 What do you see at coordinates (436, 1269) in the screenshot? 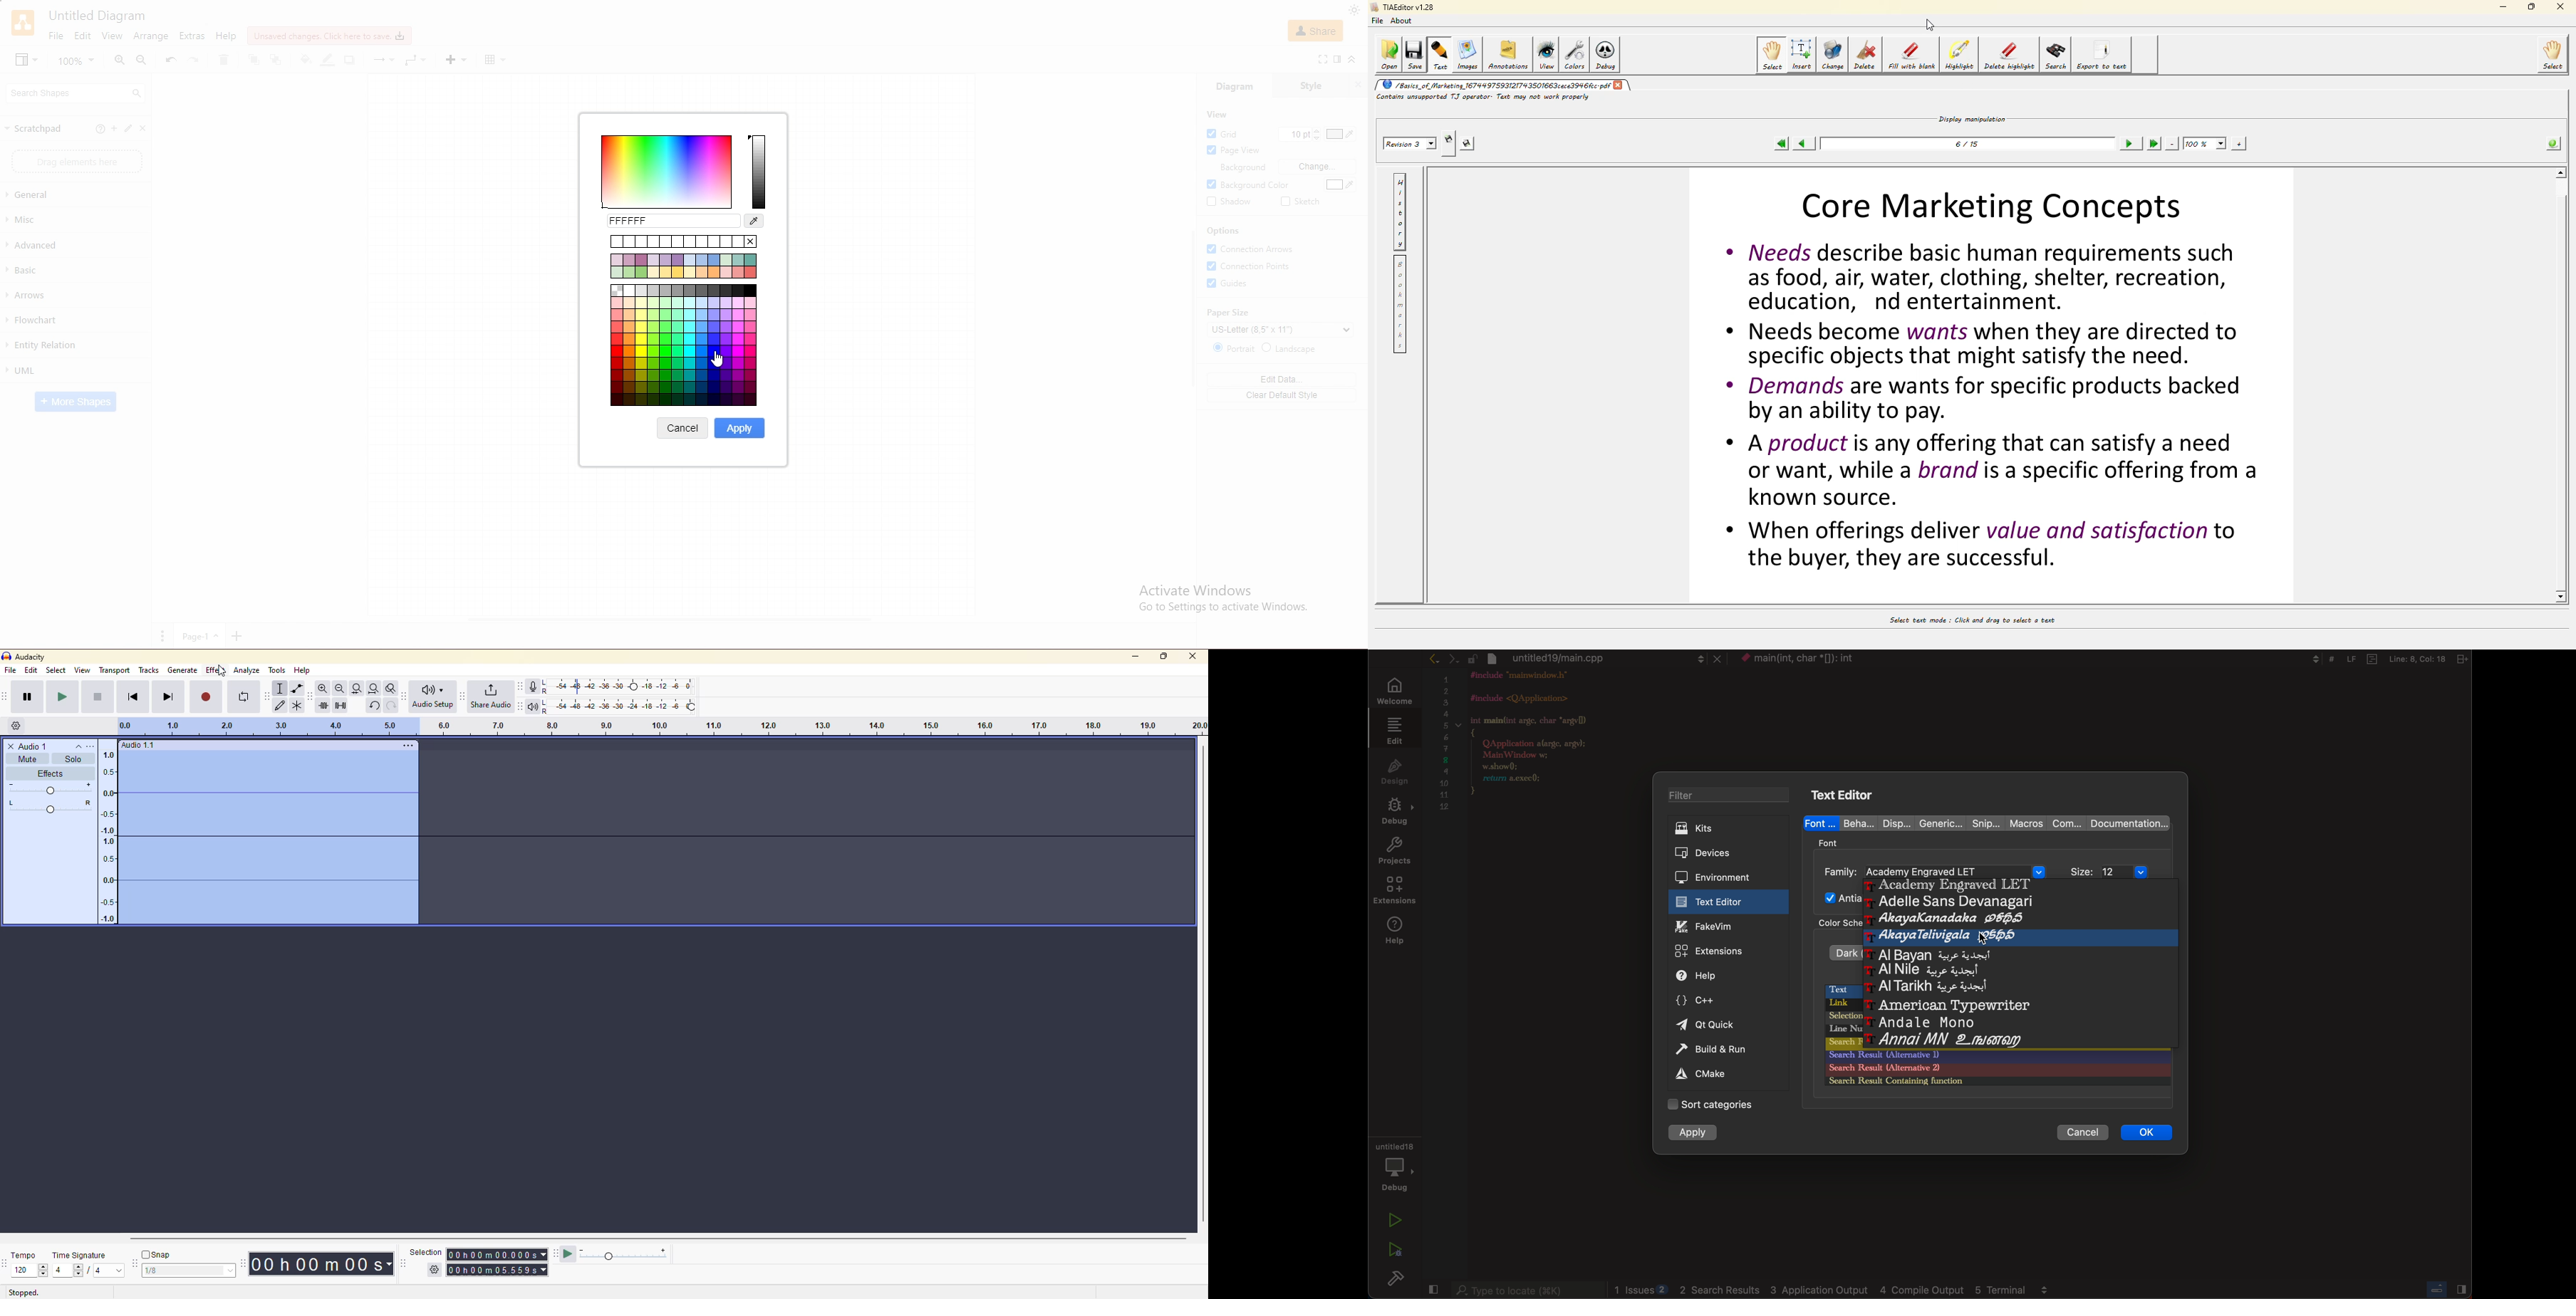
I see `settings` at bounding box center [436, 1269].